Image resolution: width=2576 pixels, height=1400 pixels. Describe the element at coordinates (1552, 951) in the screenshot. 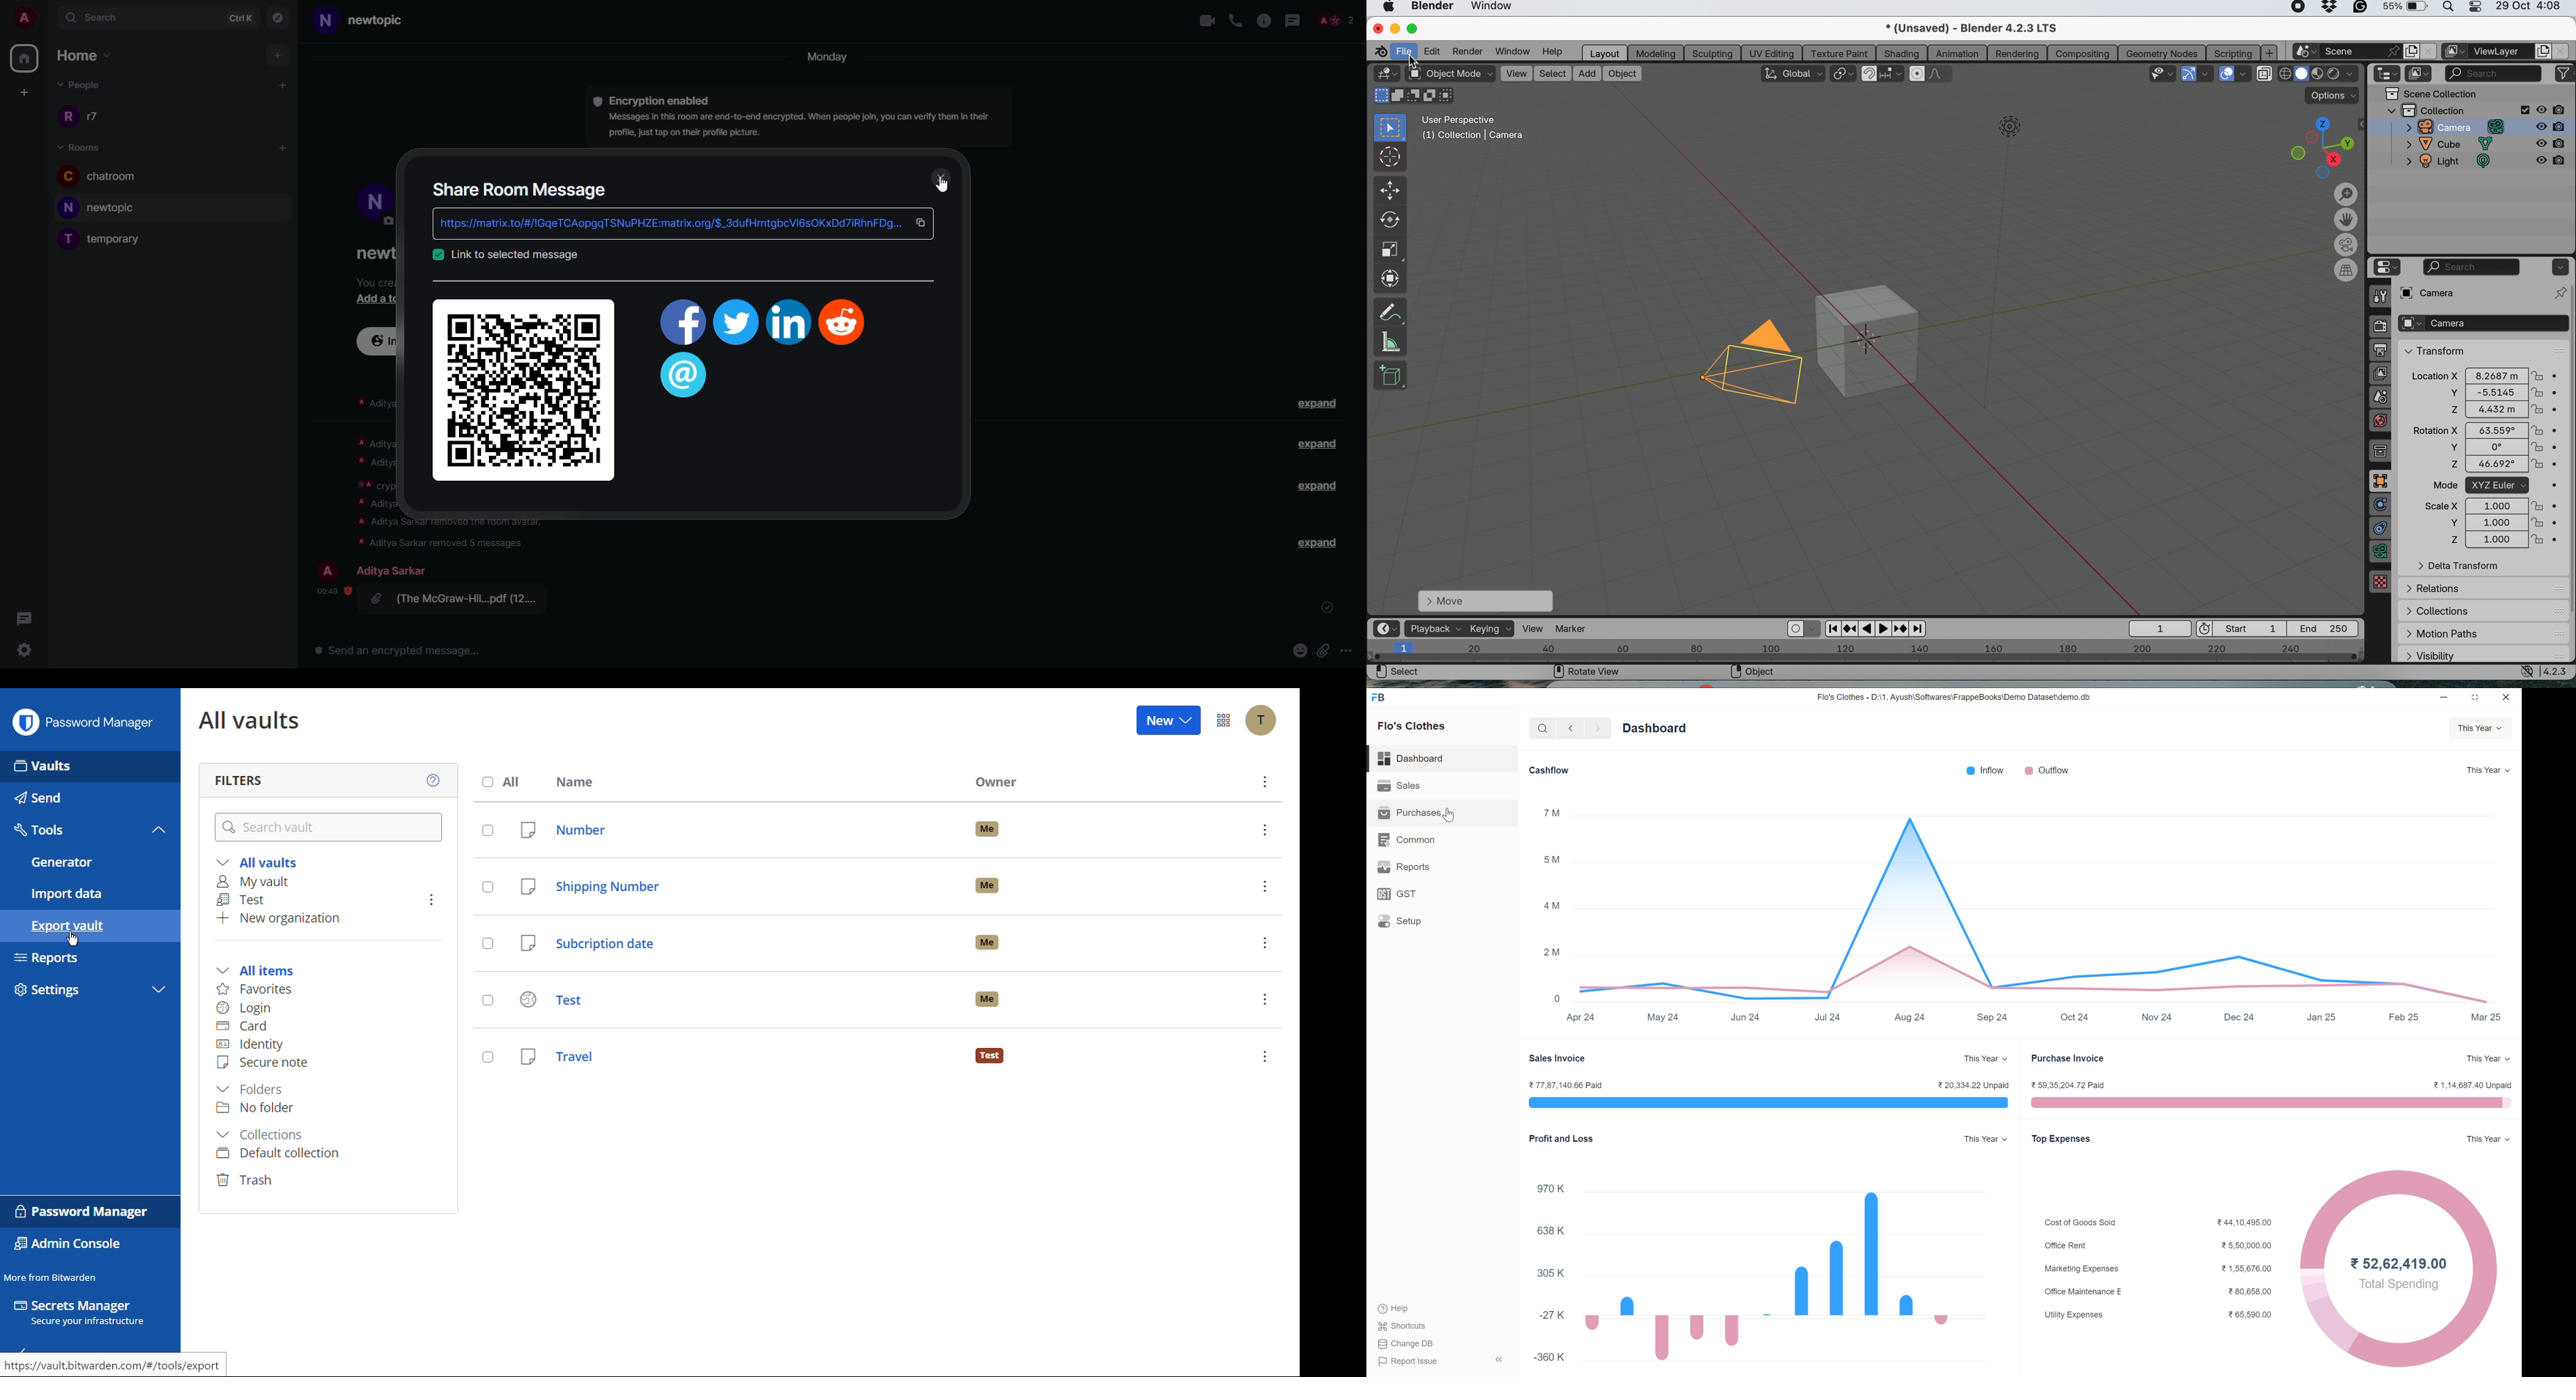

I see `2M` at that location.